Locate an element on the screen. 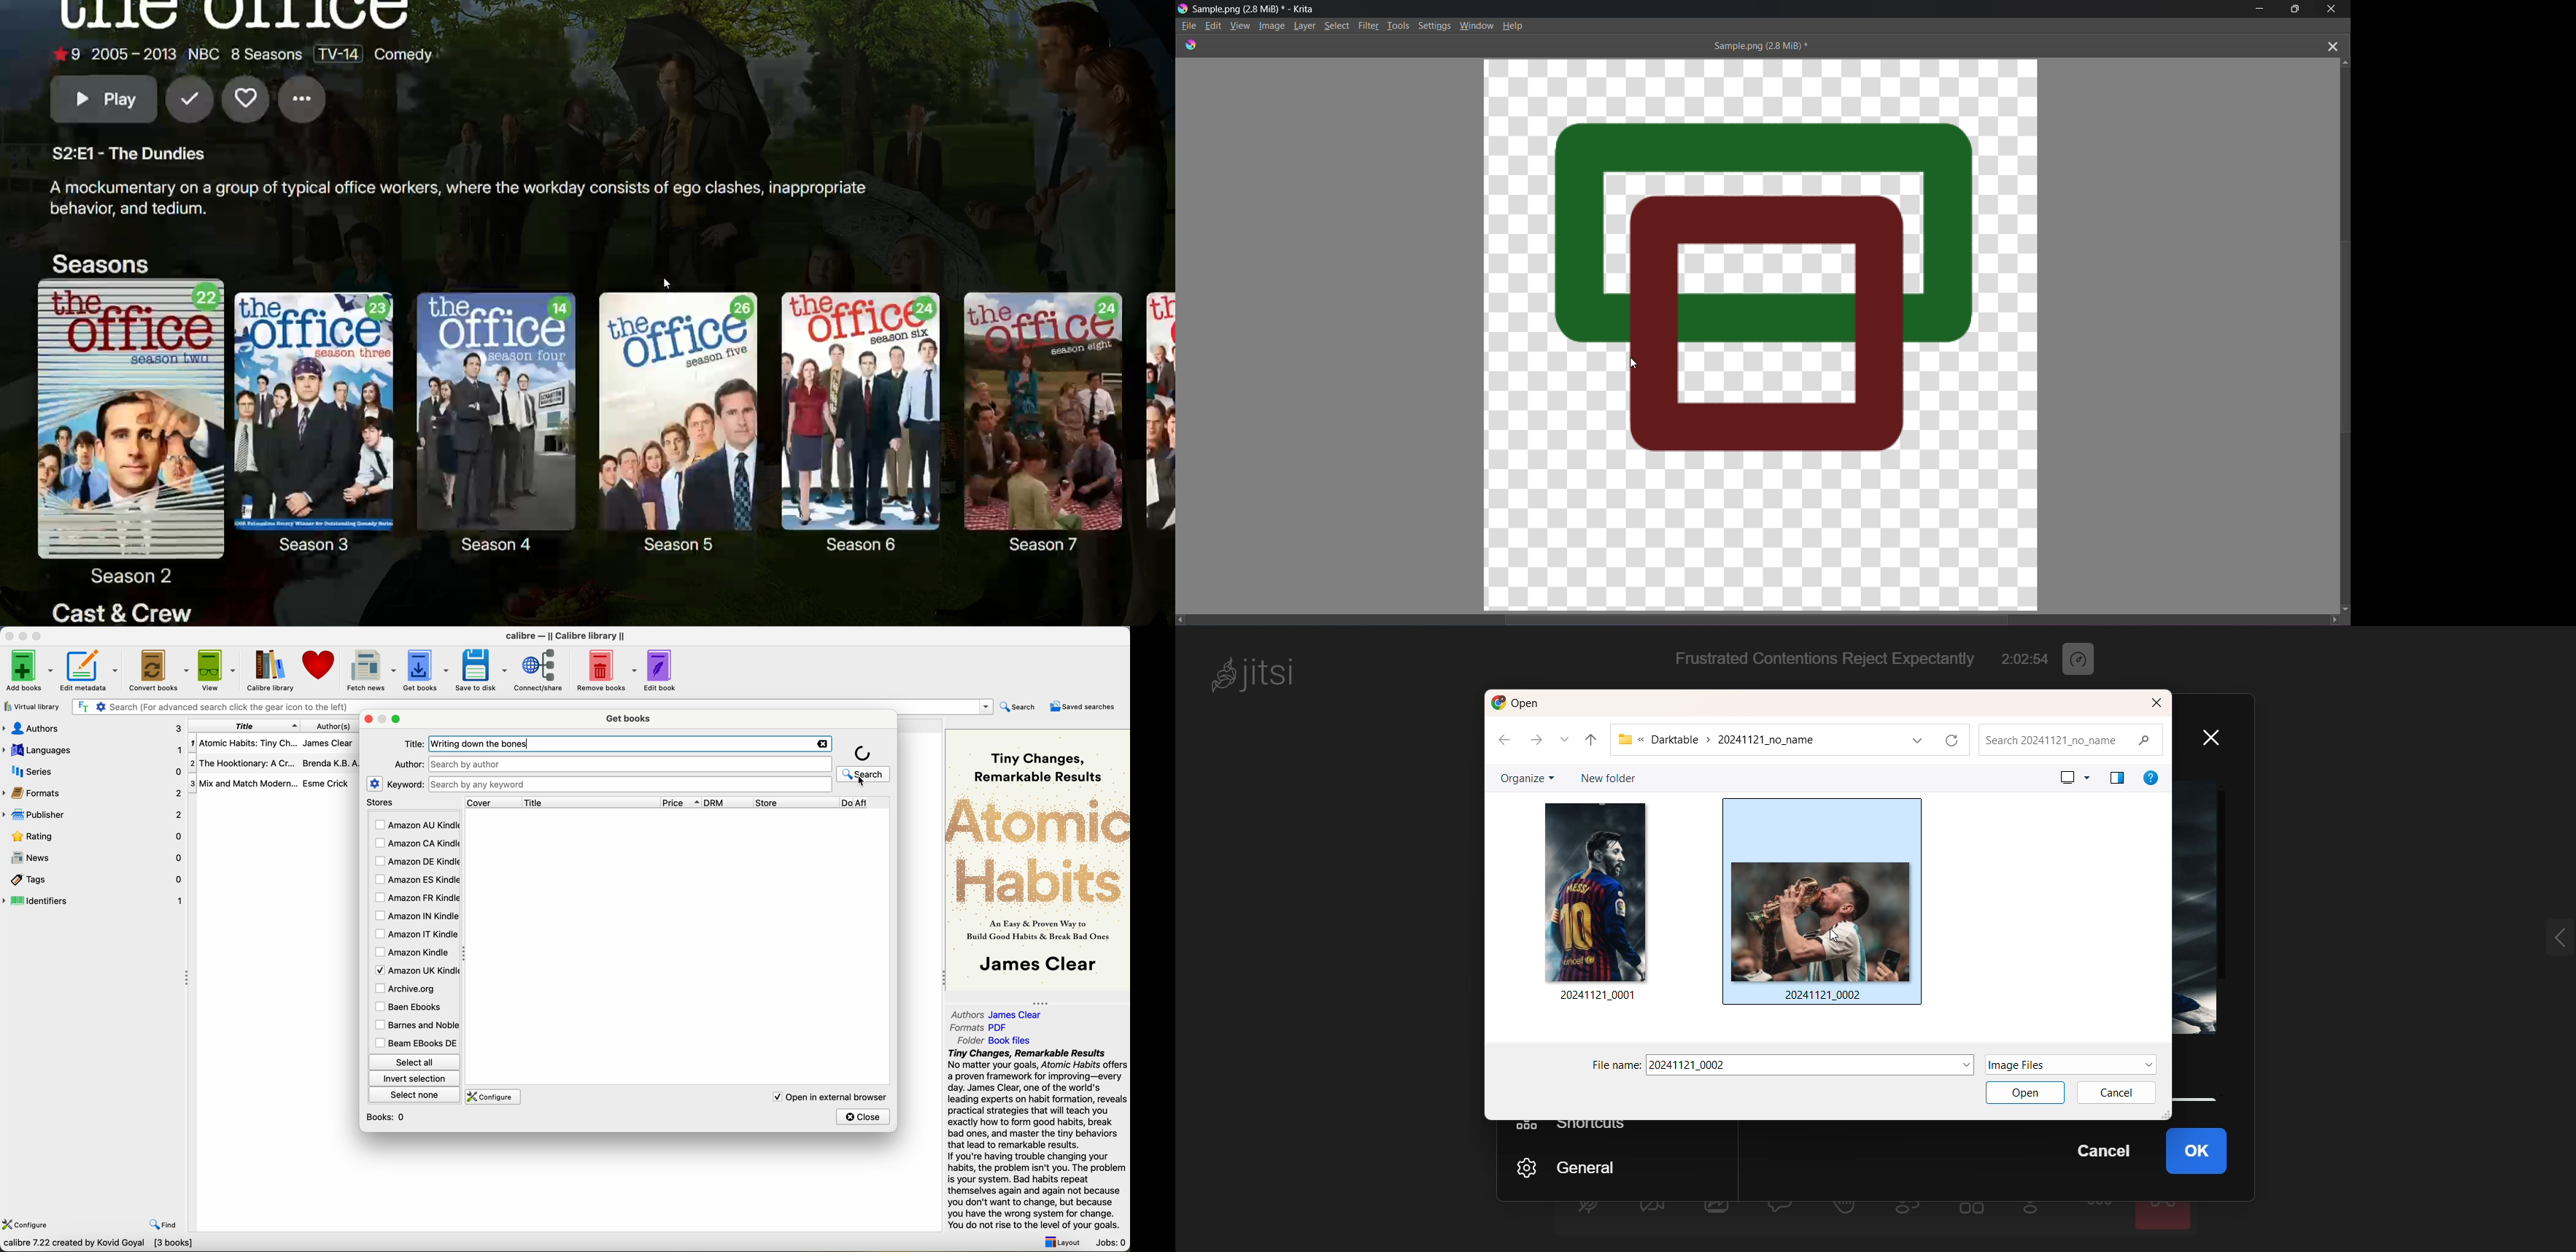 The image size is (2576, 1260). convert books is located at coordinates (160, 672).